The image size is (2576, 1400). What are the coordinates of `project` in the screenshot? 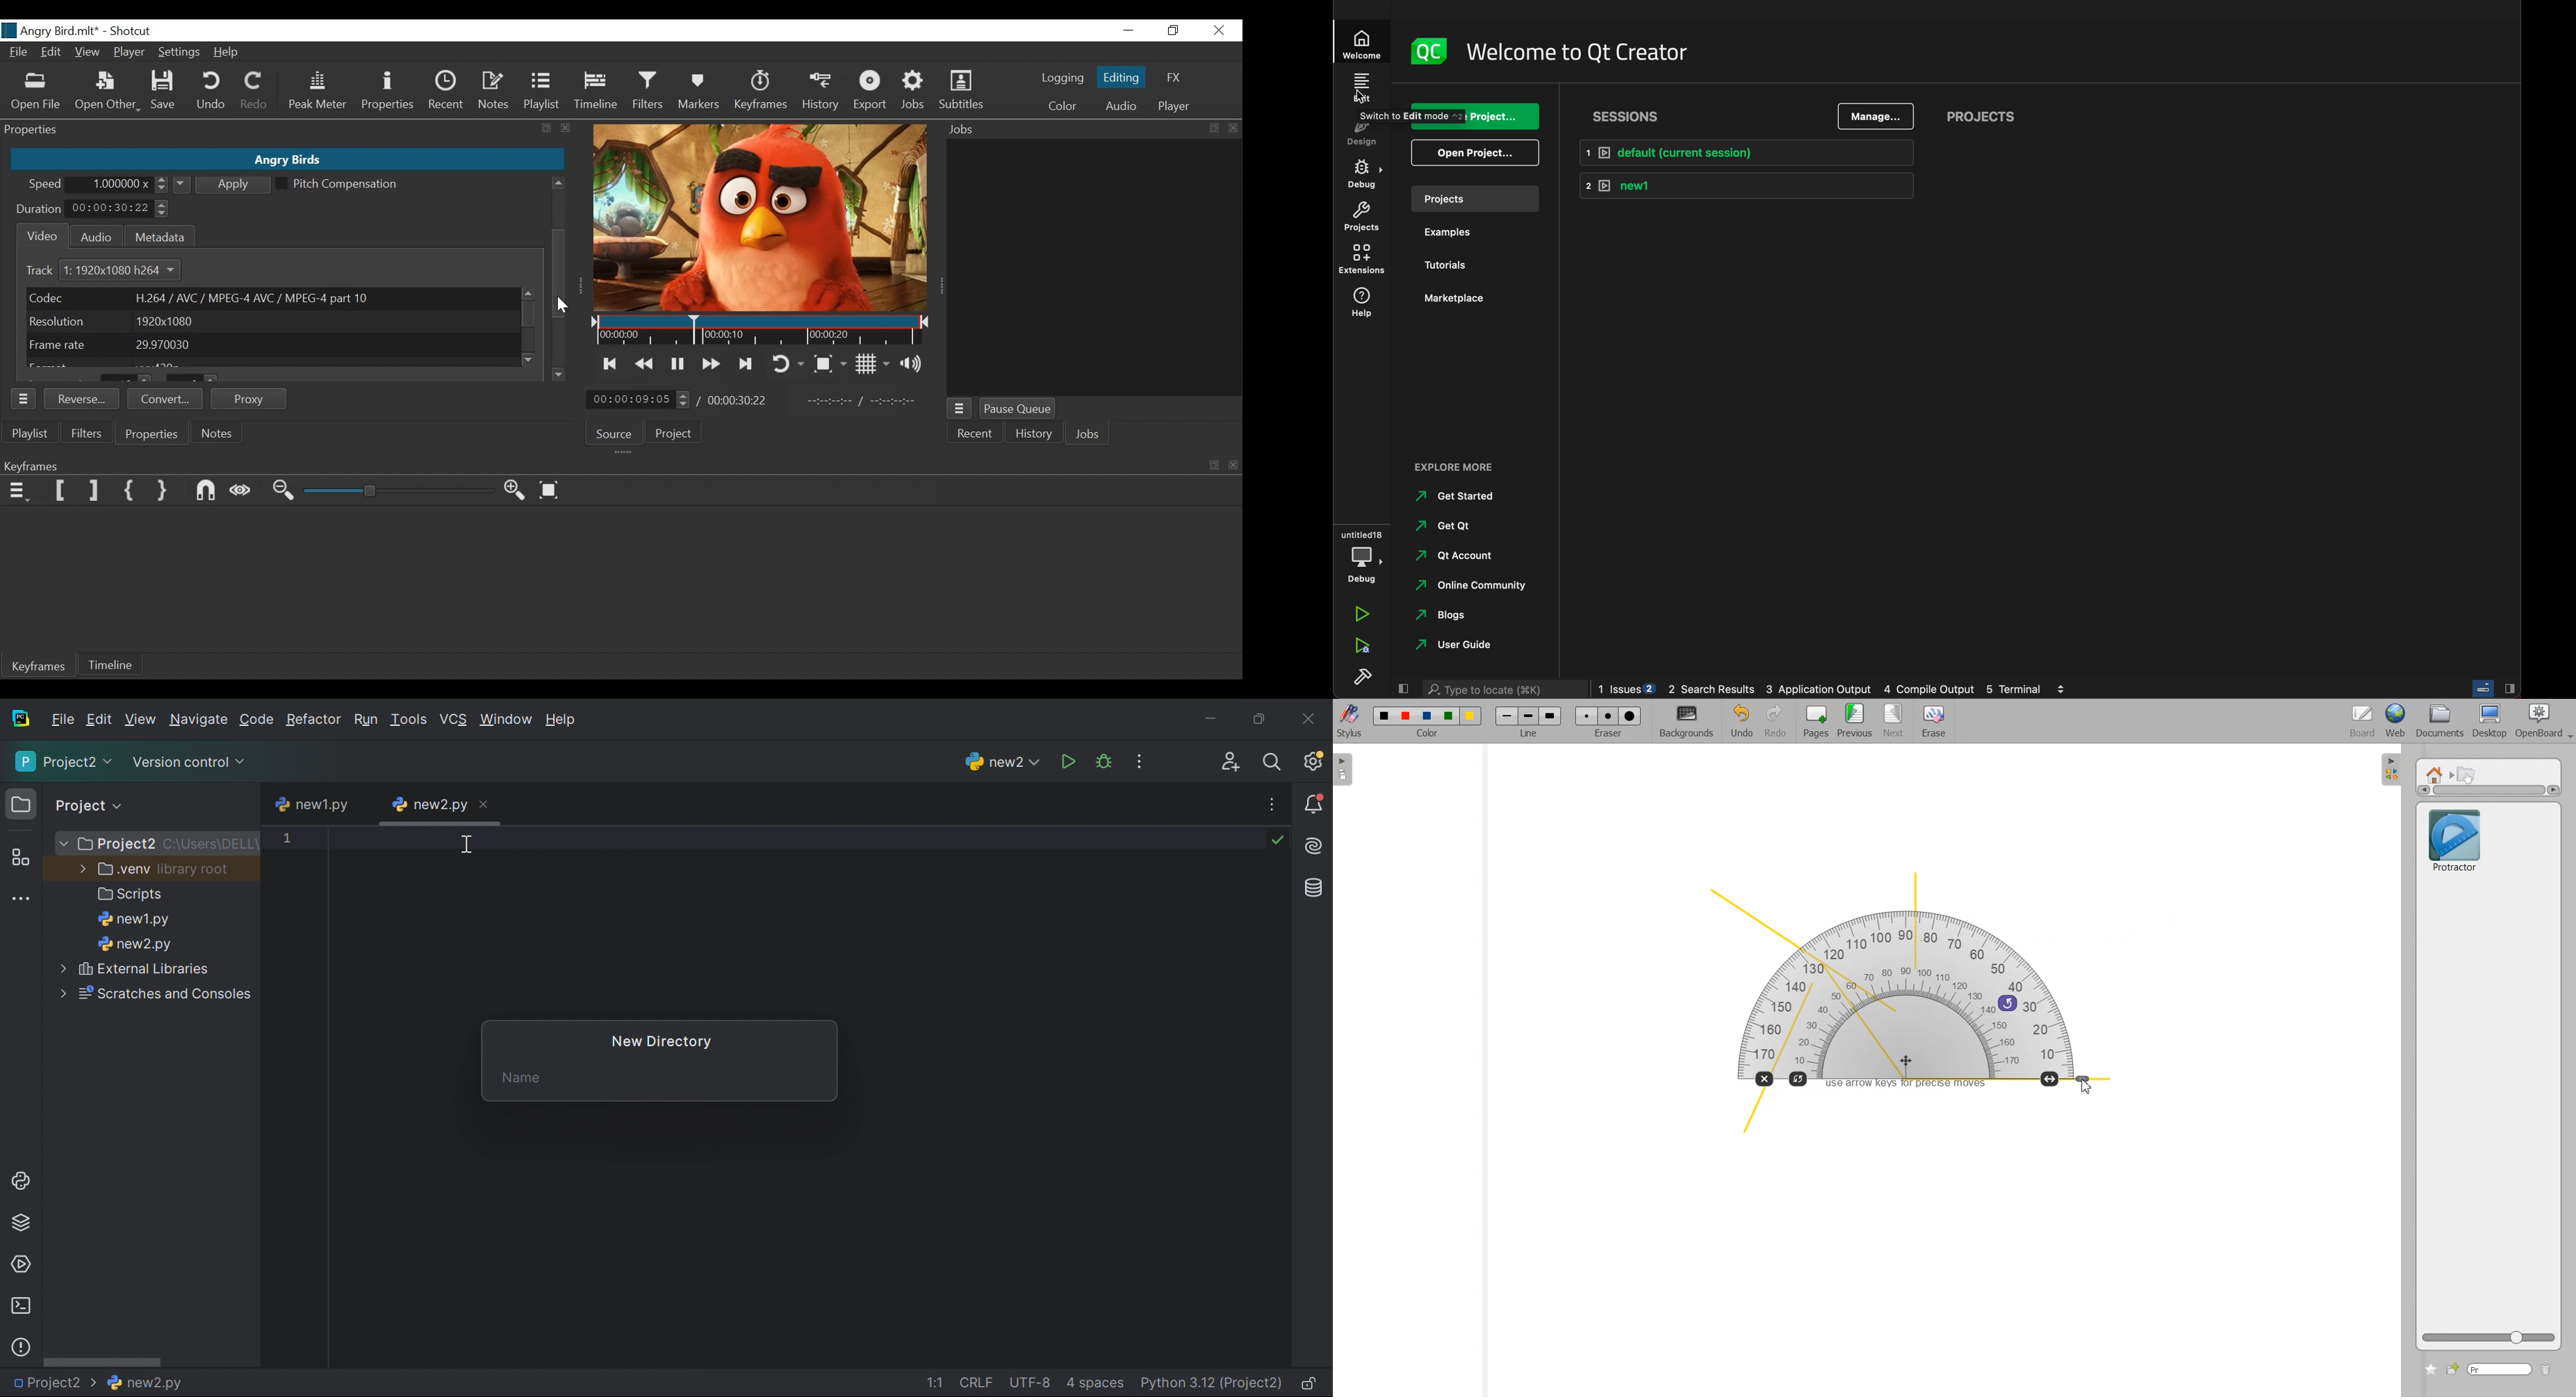 It's located at (1474, 199).